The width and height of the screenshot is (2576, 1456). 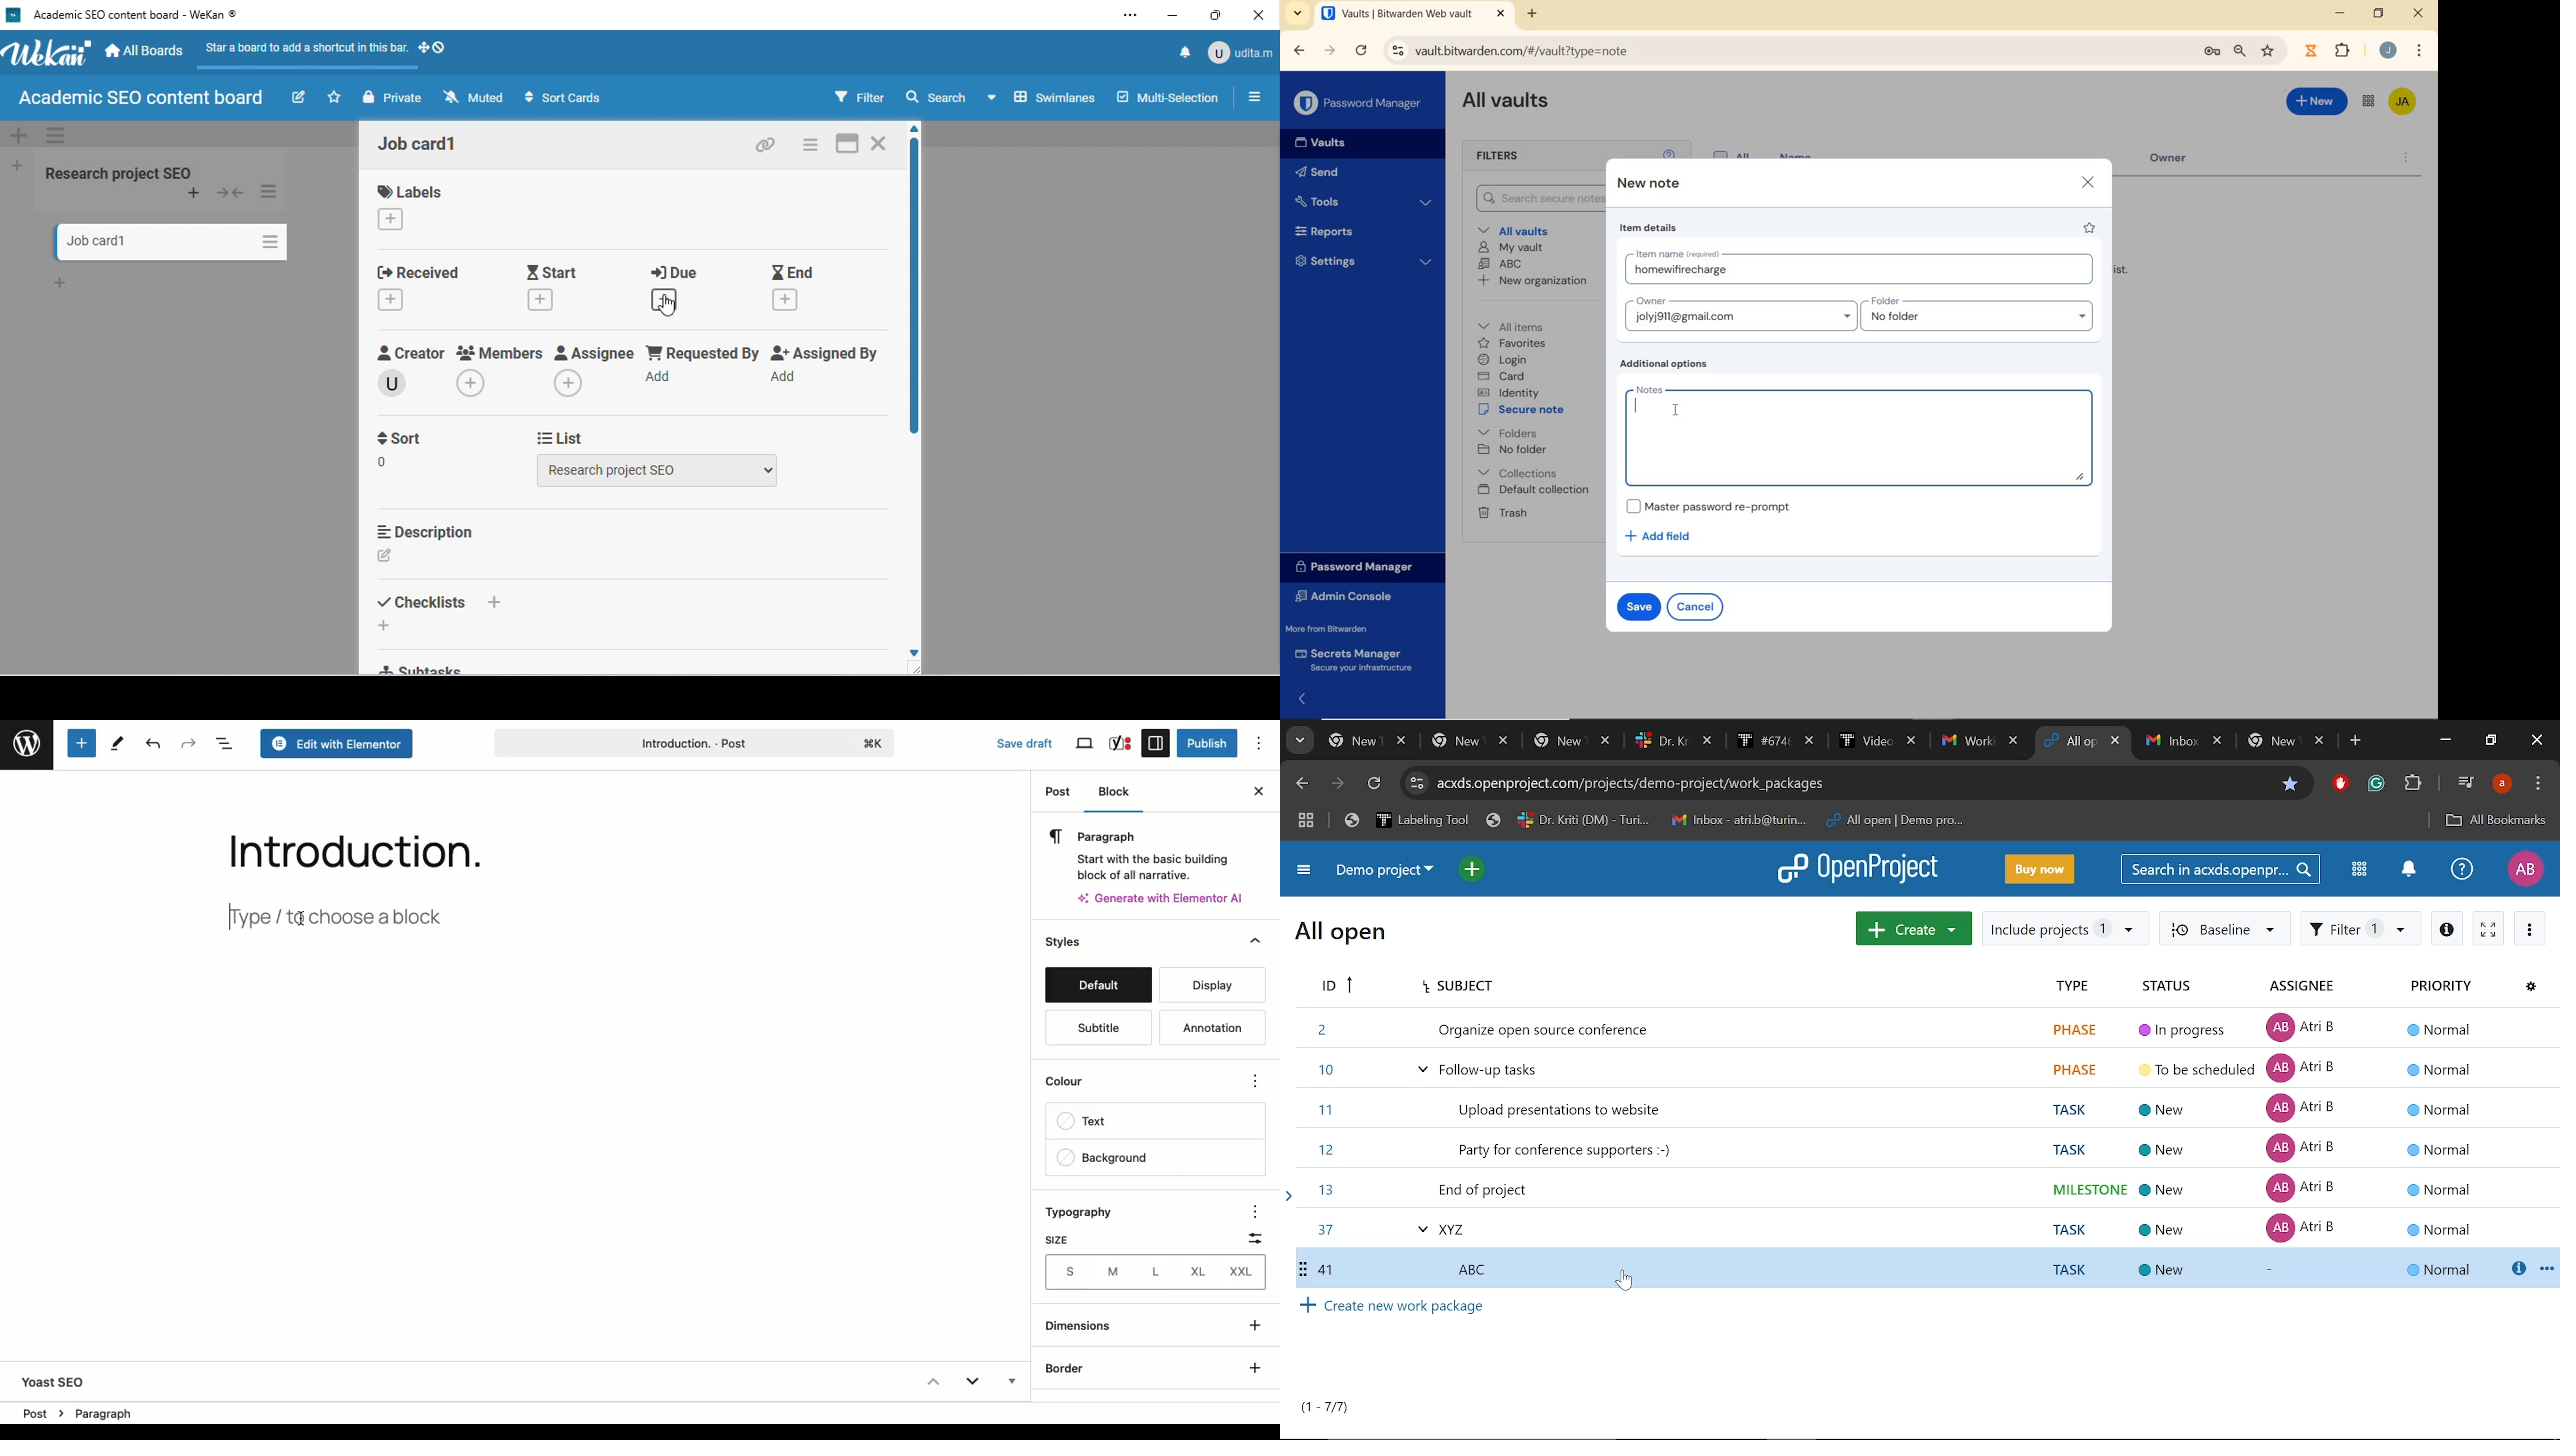 I want to click on add received date, so click(x=391, y=299).